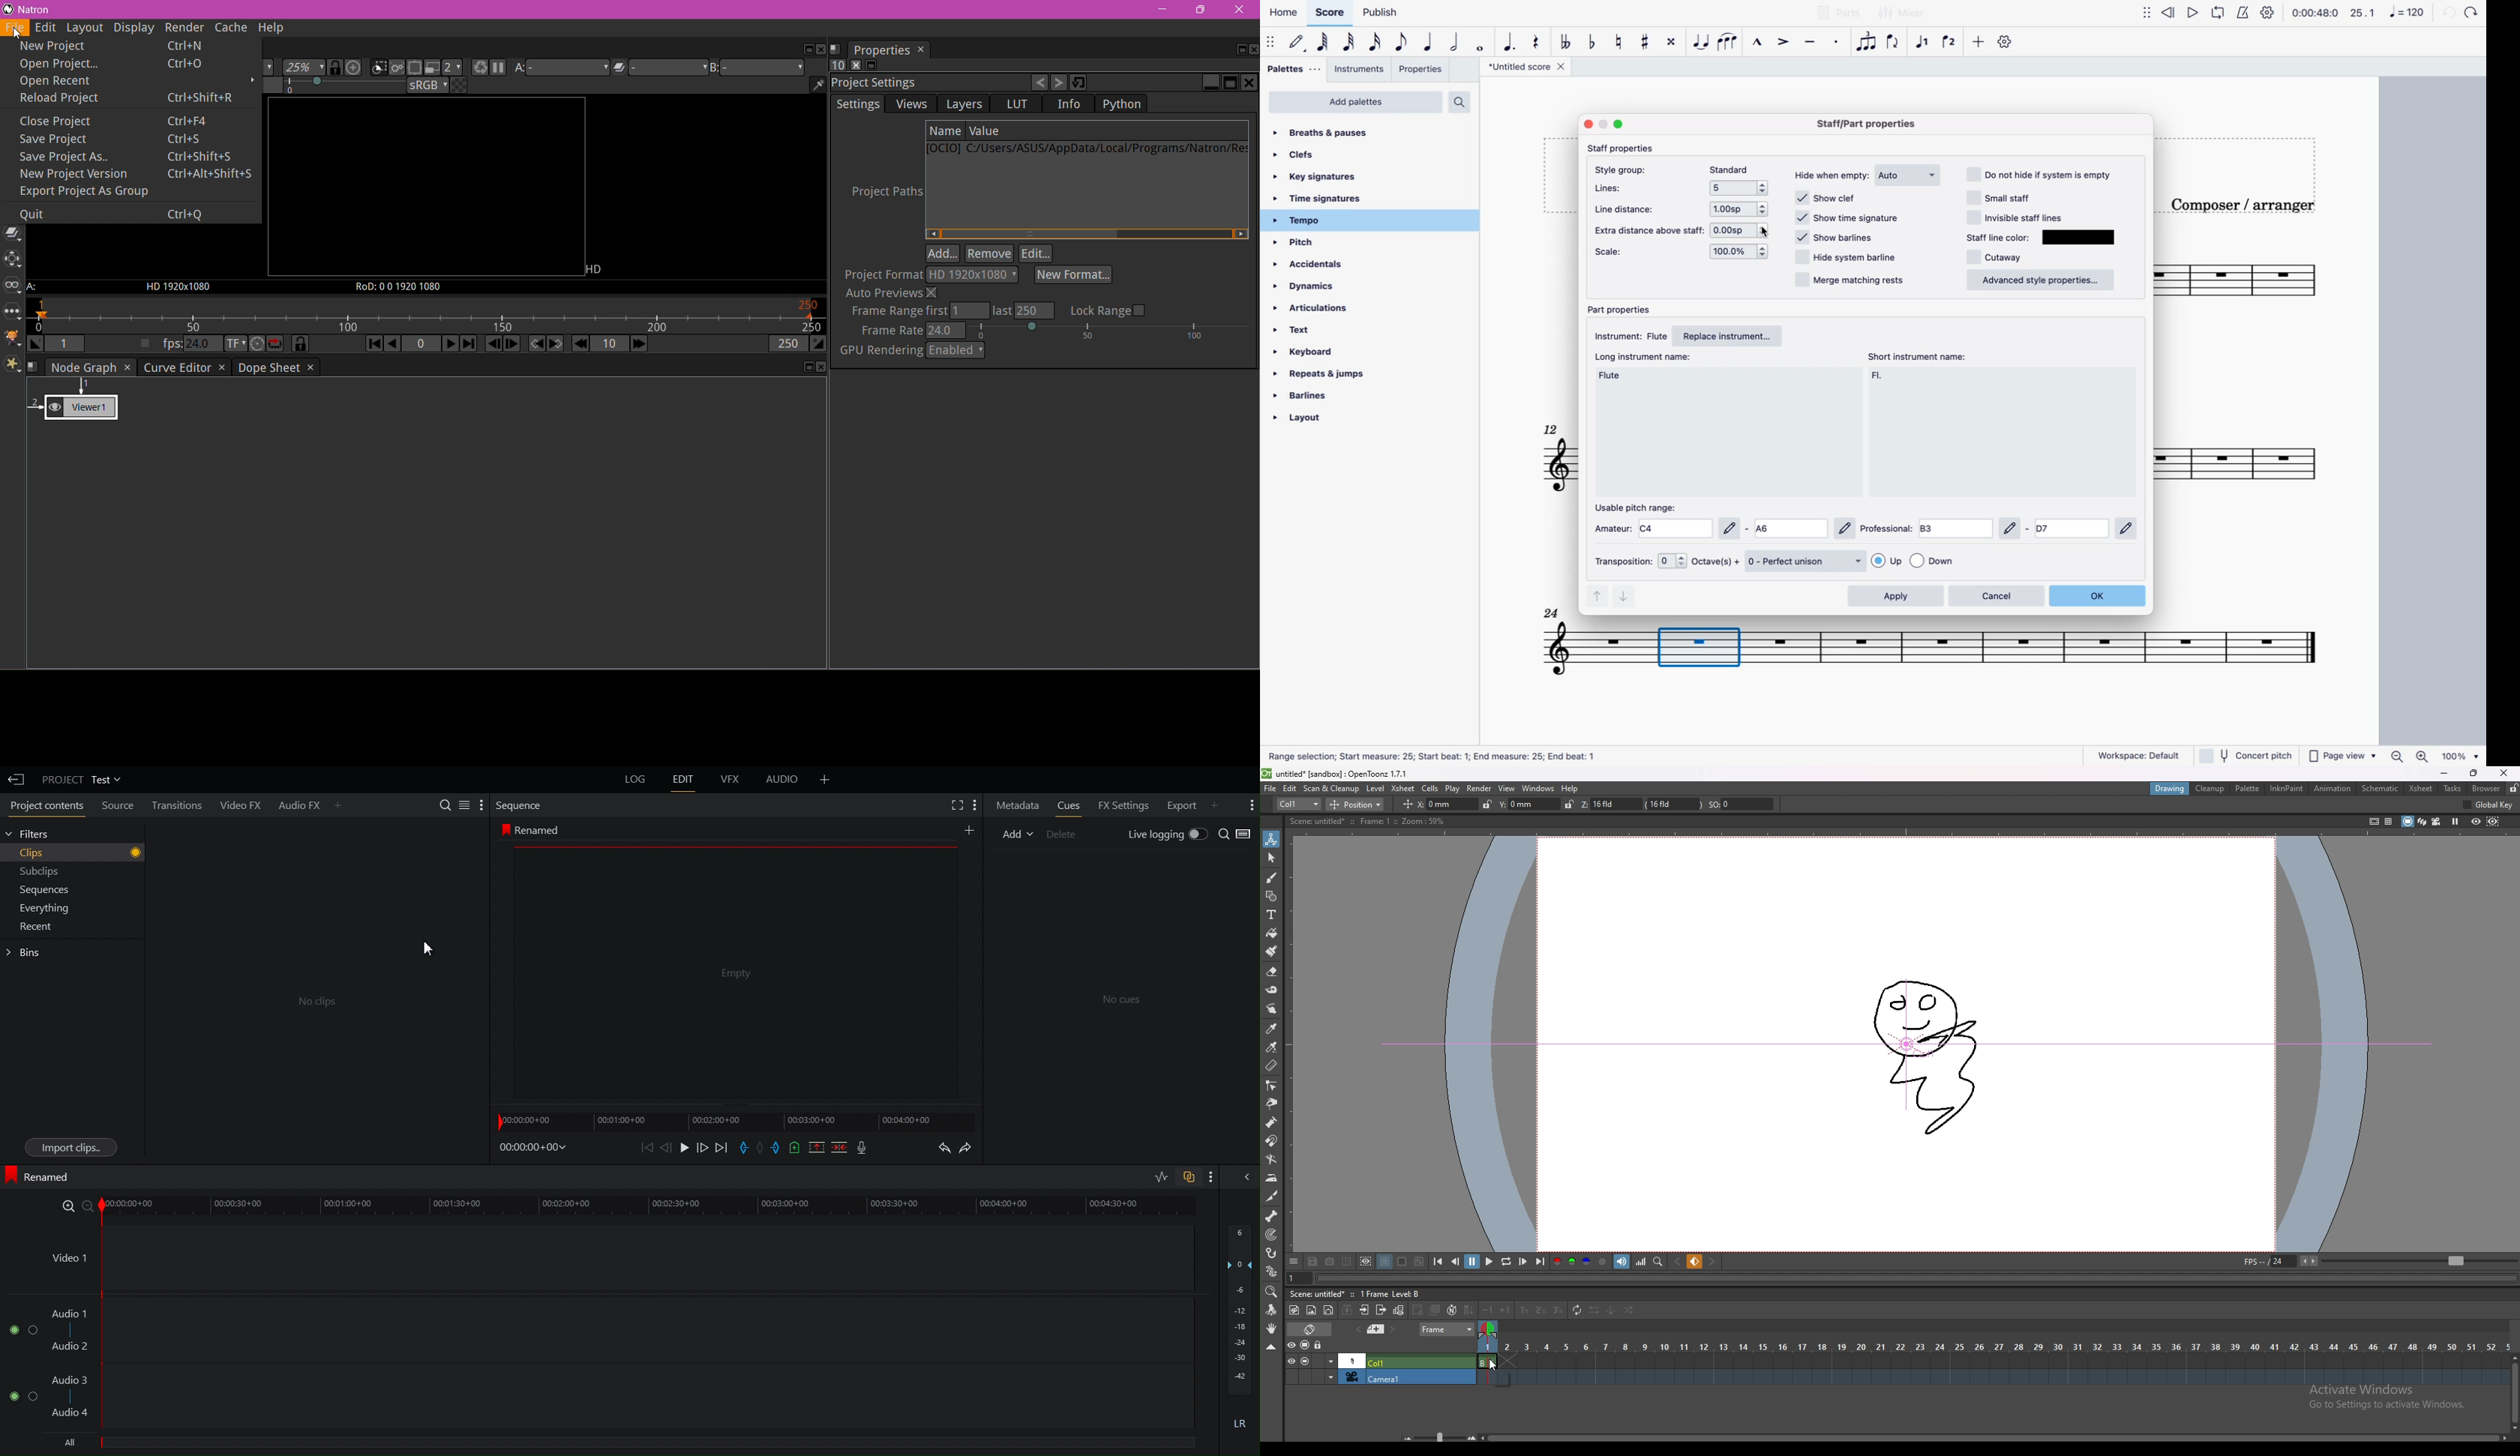 This screenshot has height=1456, width=2520. What do you see at coordinates (1647, 229) in the screenshot?
I see `extra distance above stafff` at bounding box center [1647, 229].